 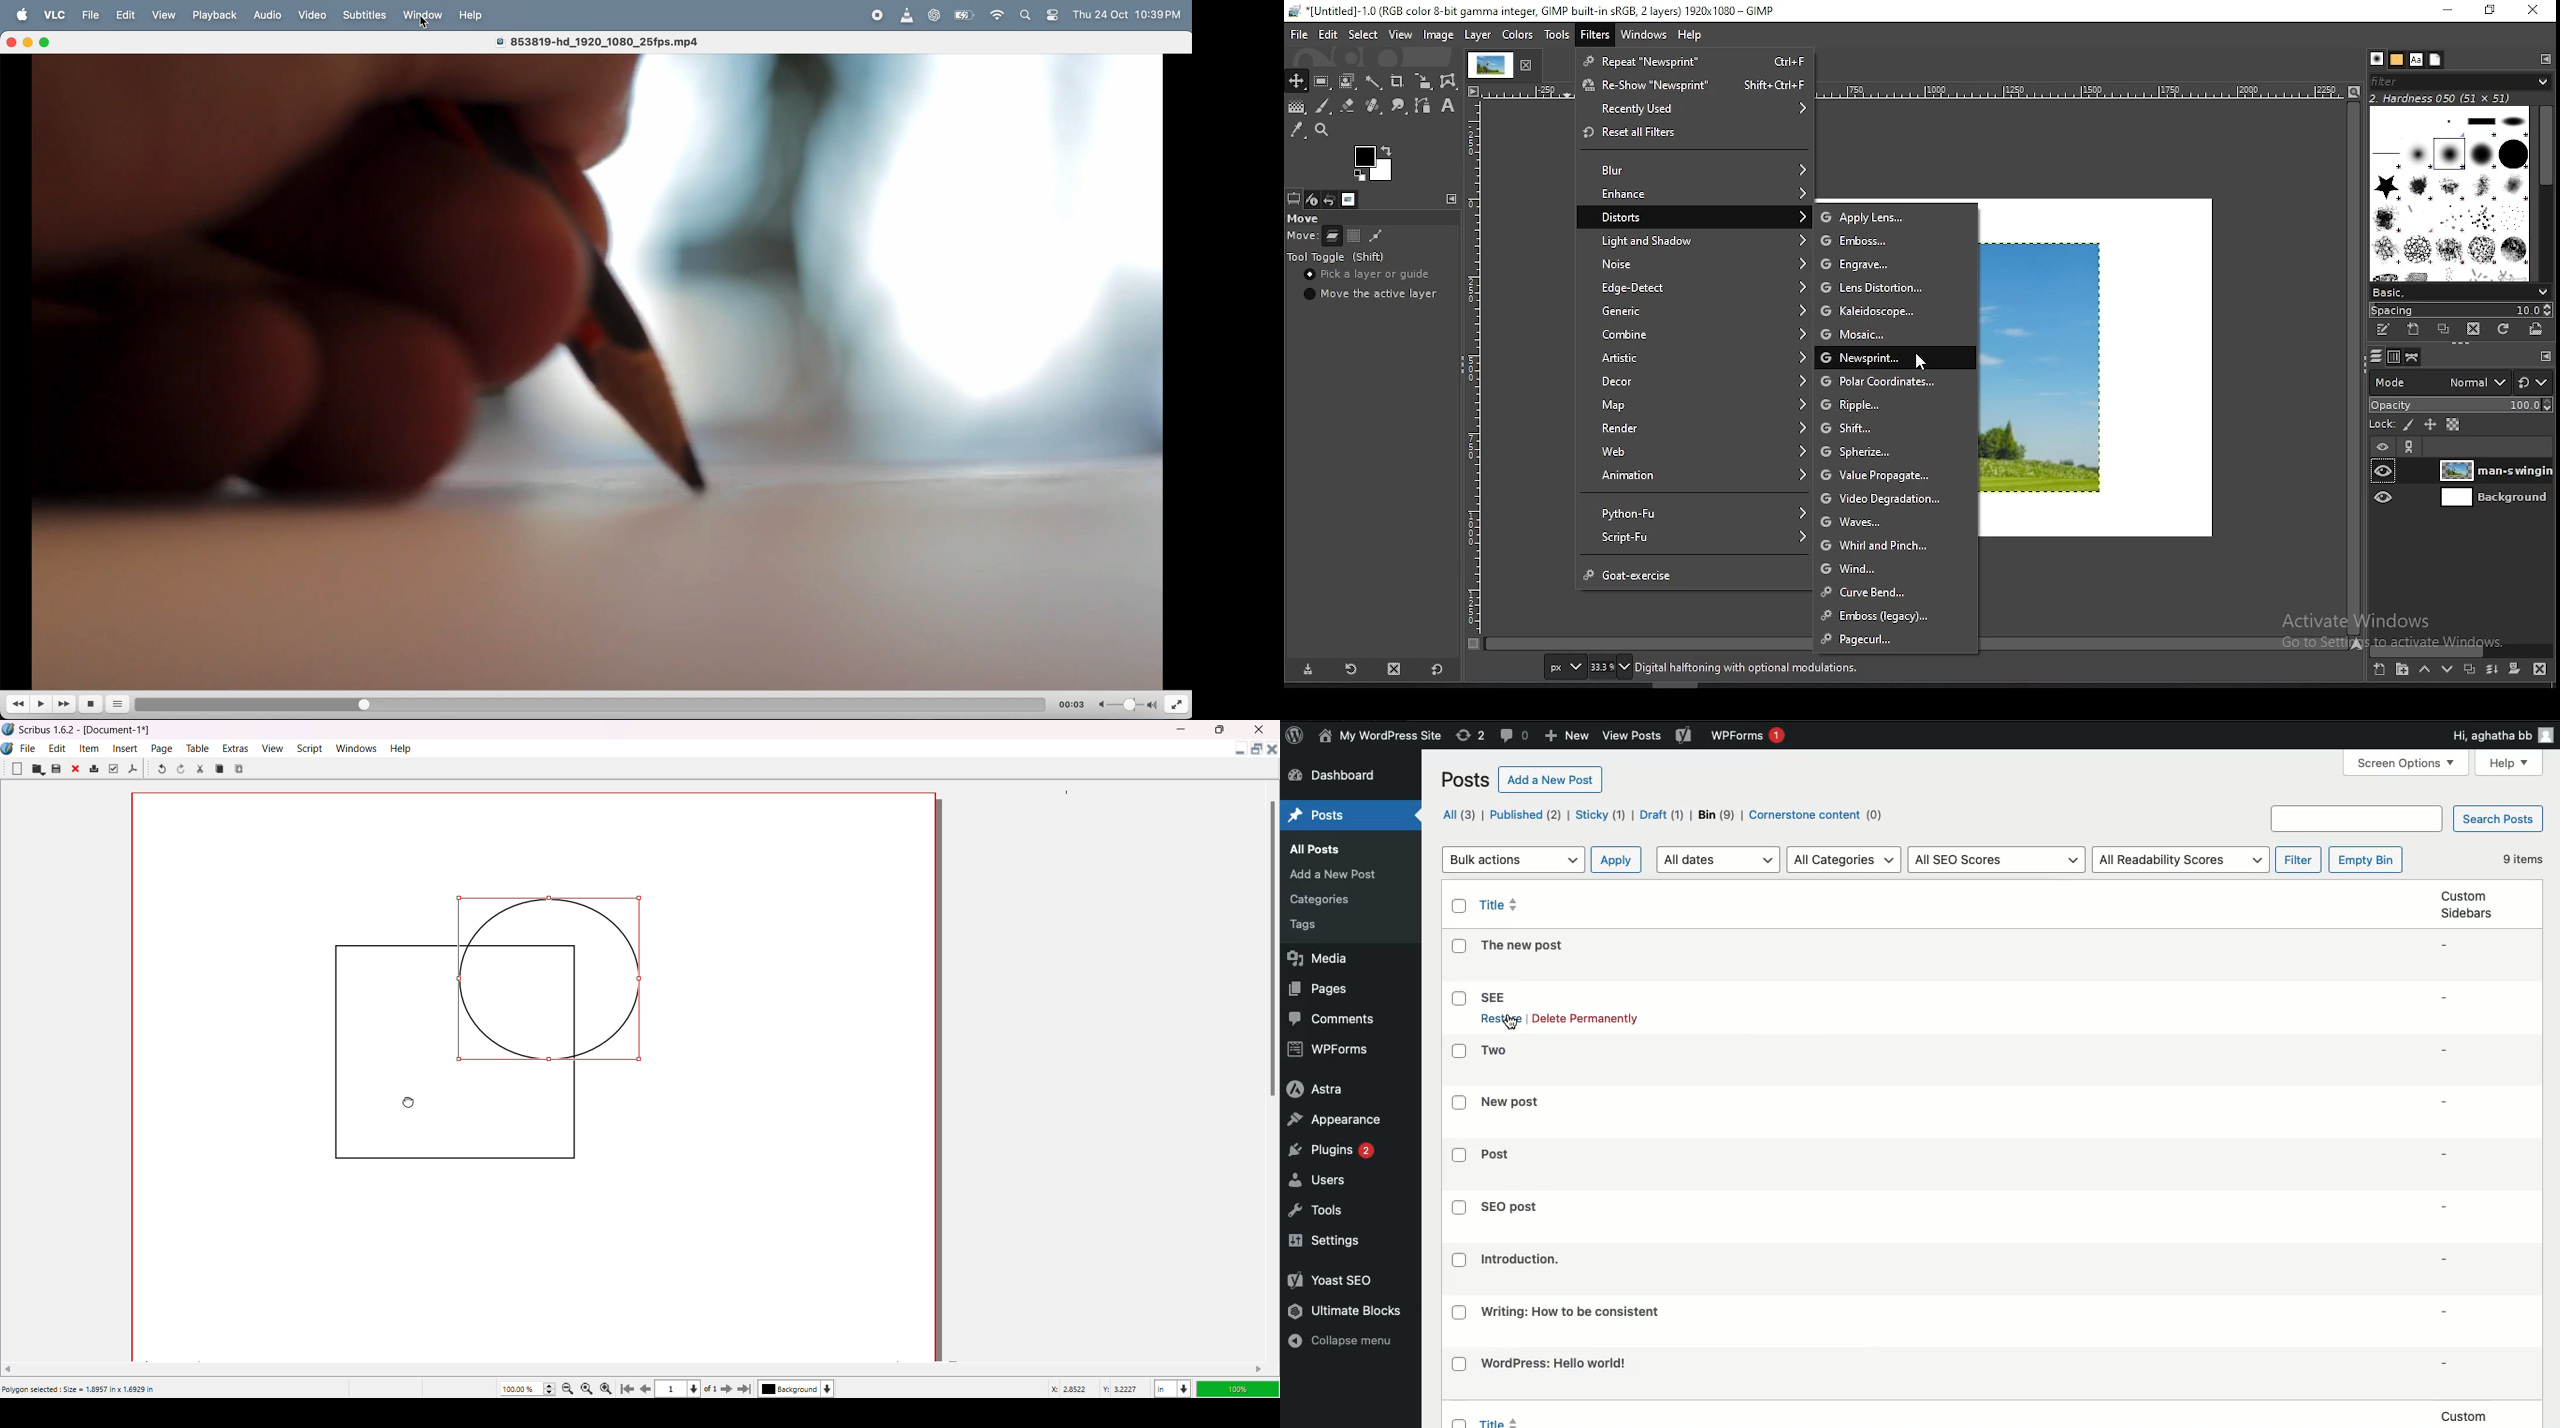 I want to click on Title, so click(x=1510, y=1207).